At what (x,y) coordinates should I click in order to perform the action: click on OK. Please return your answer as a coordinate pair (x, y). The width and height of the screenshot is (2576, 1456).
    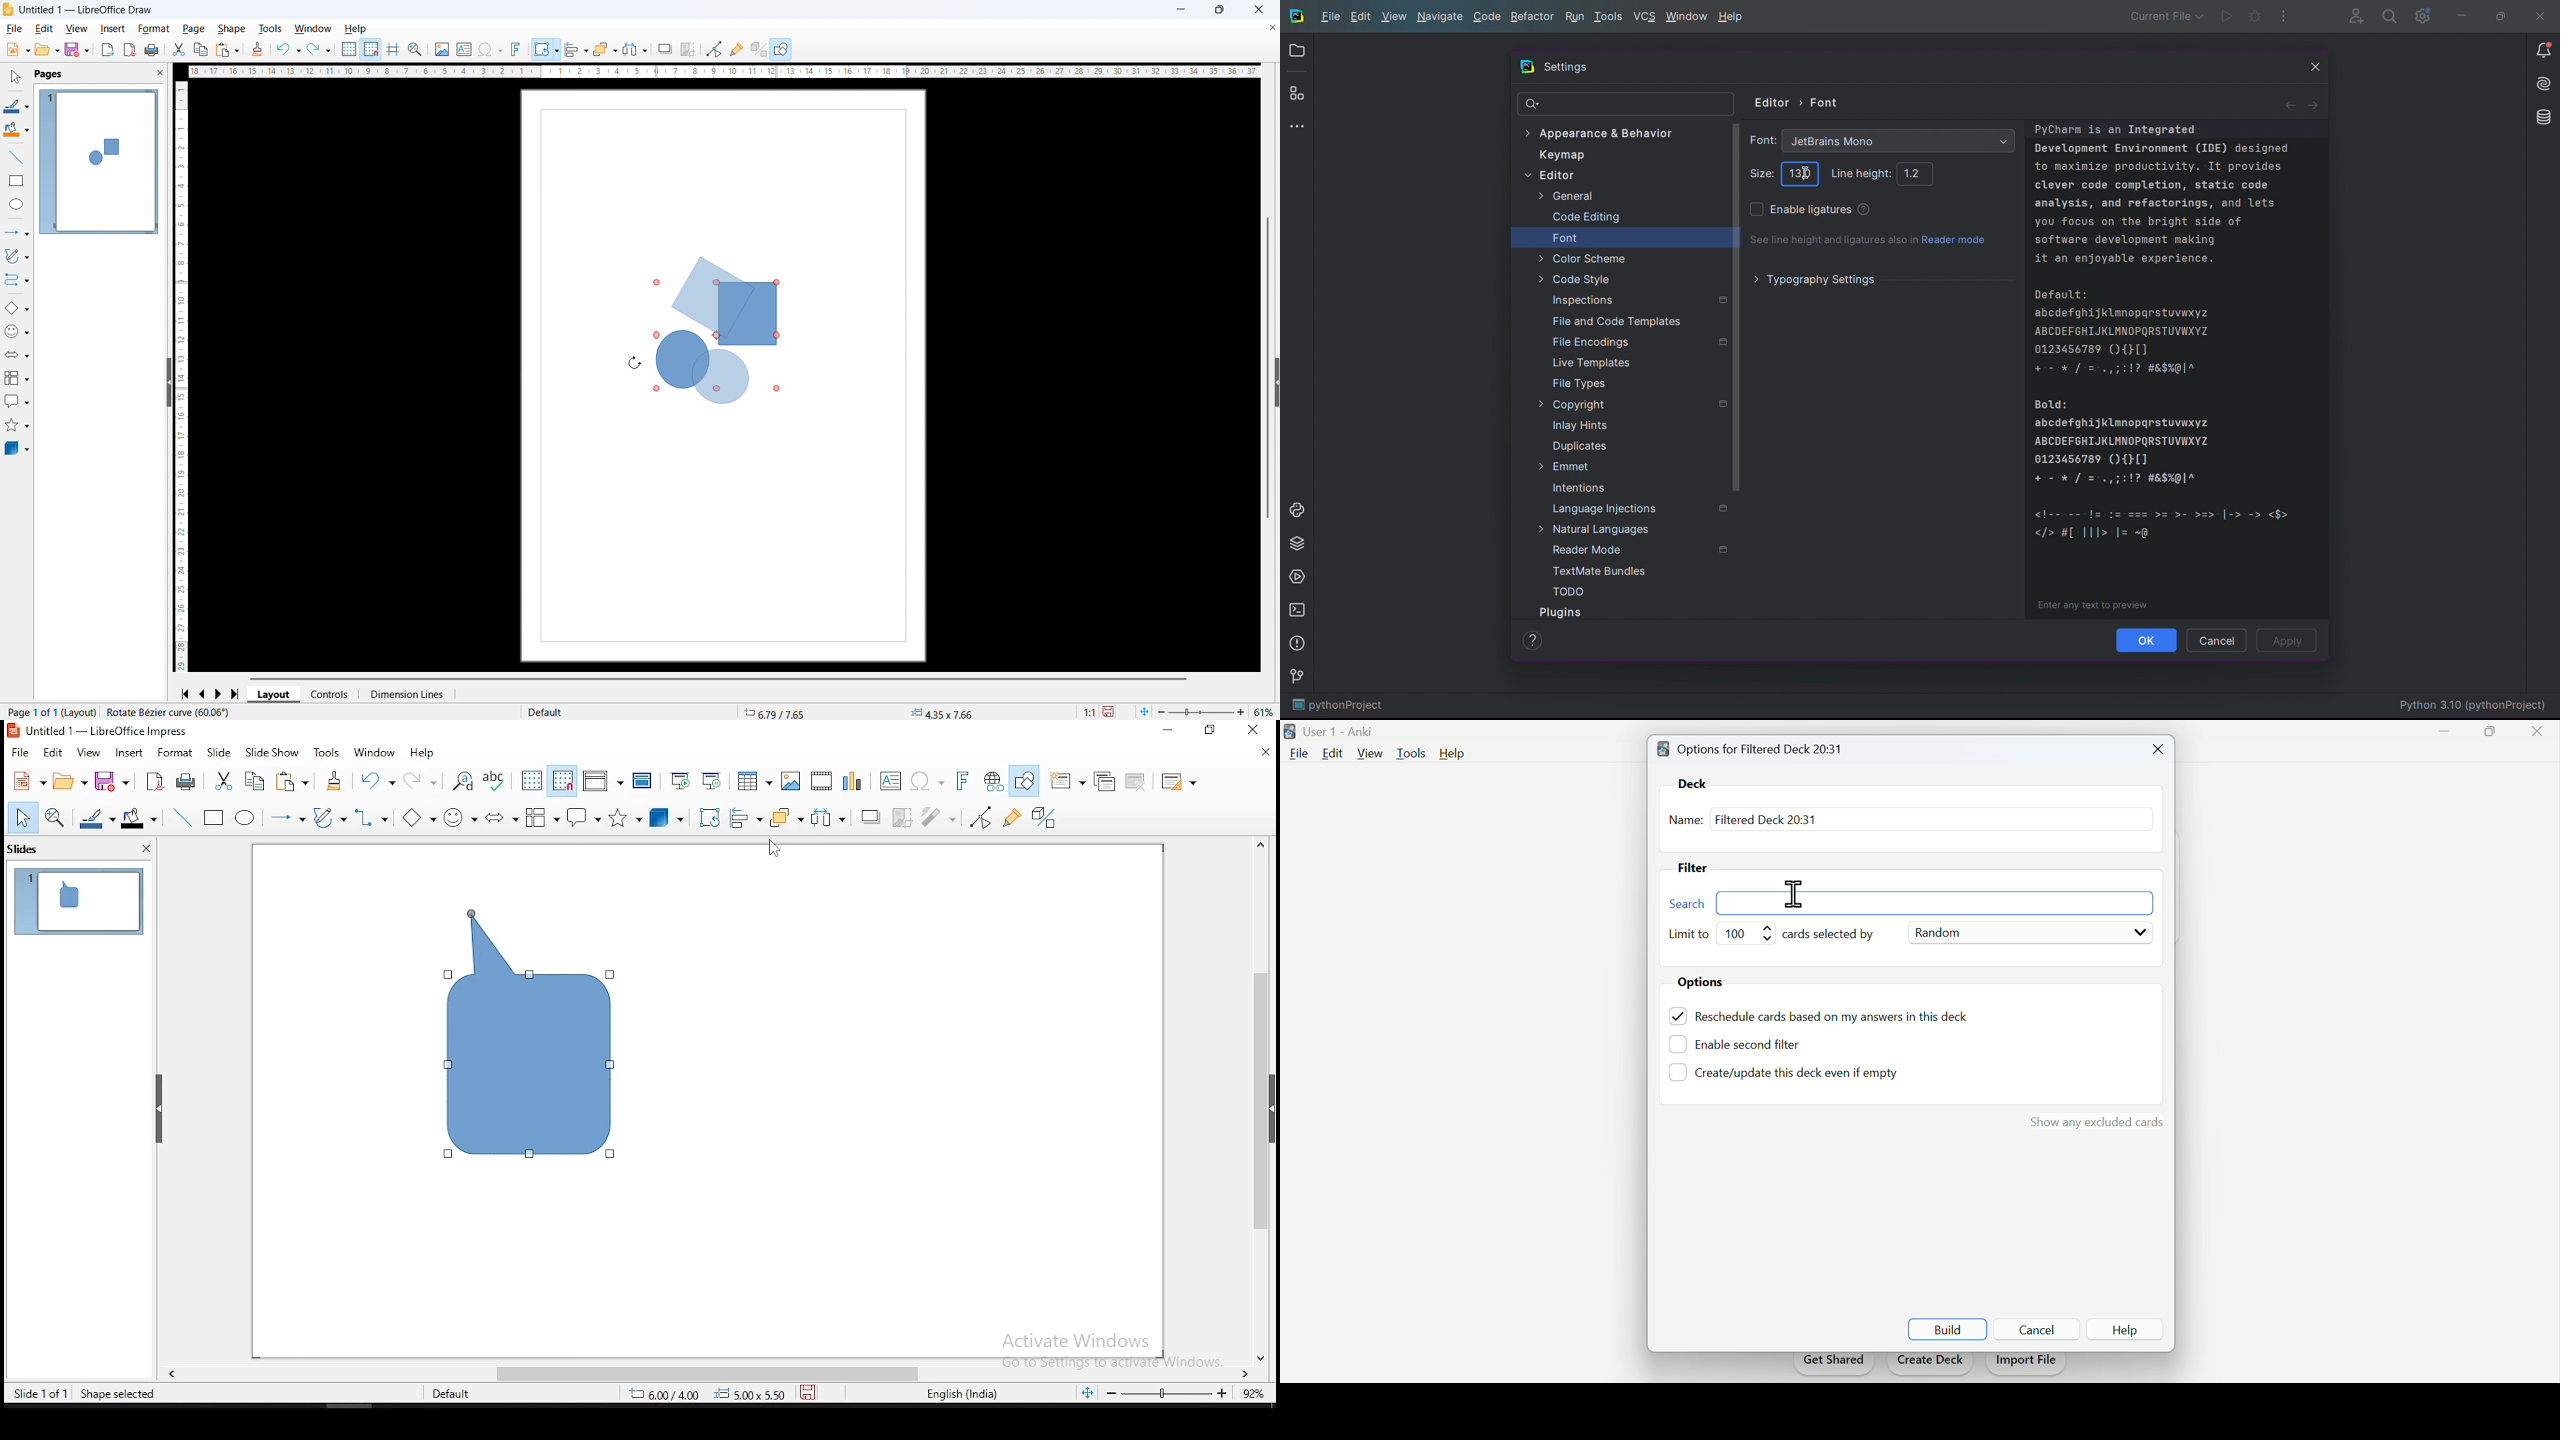
    Looking at the image, I should click on (2147, 641).